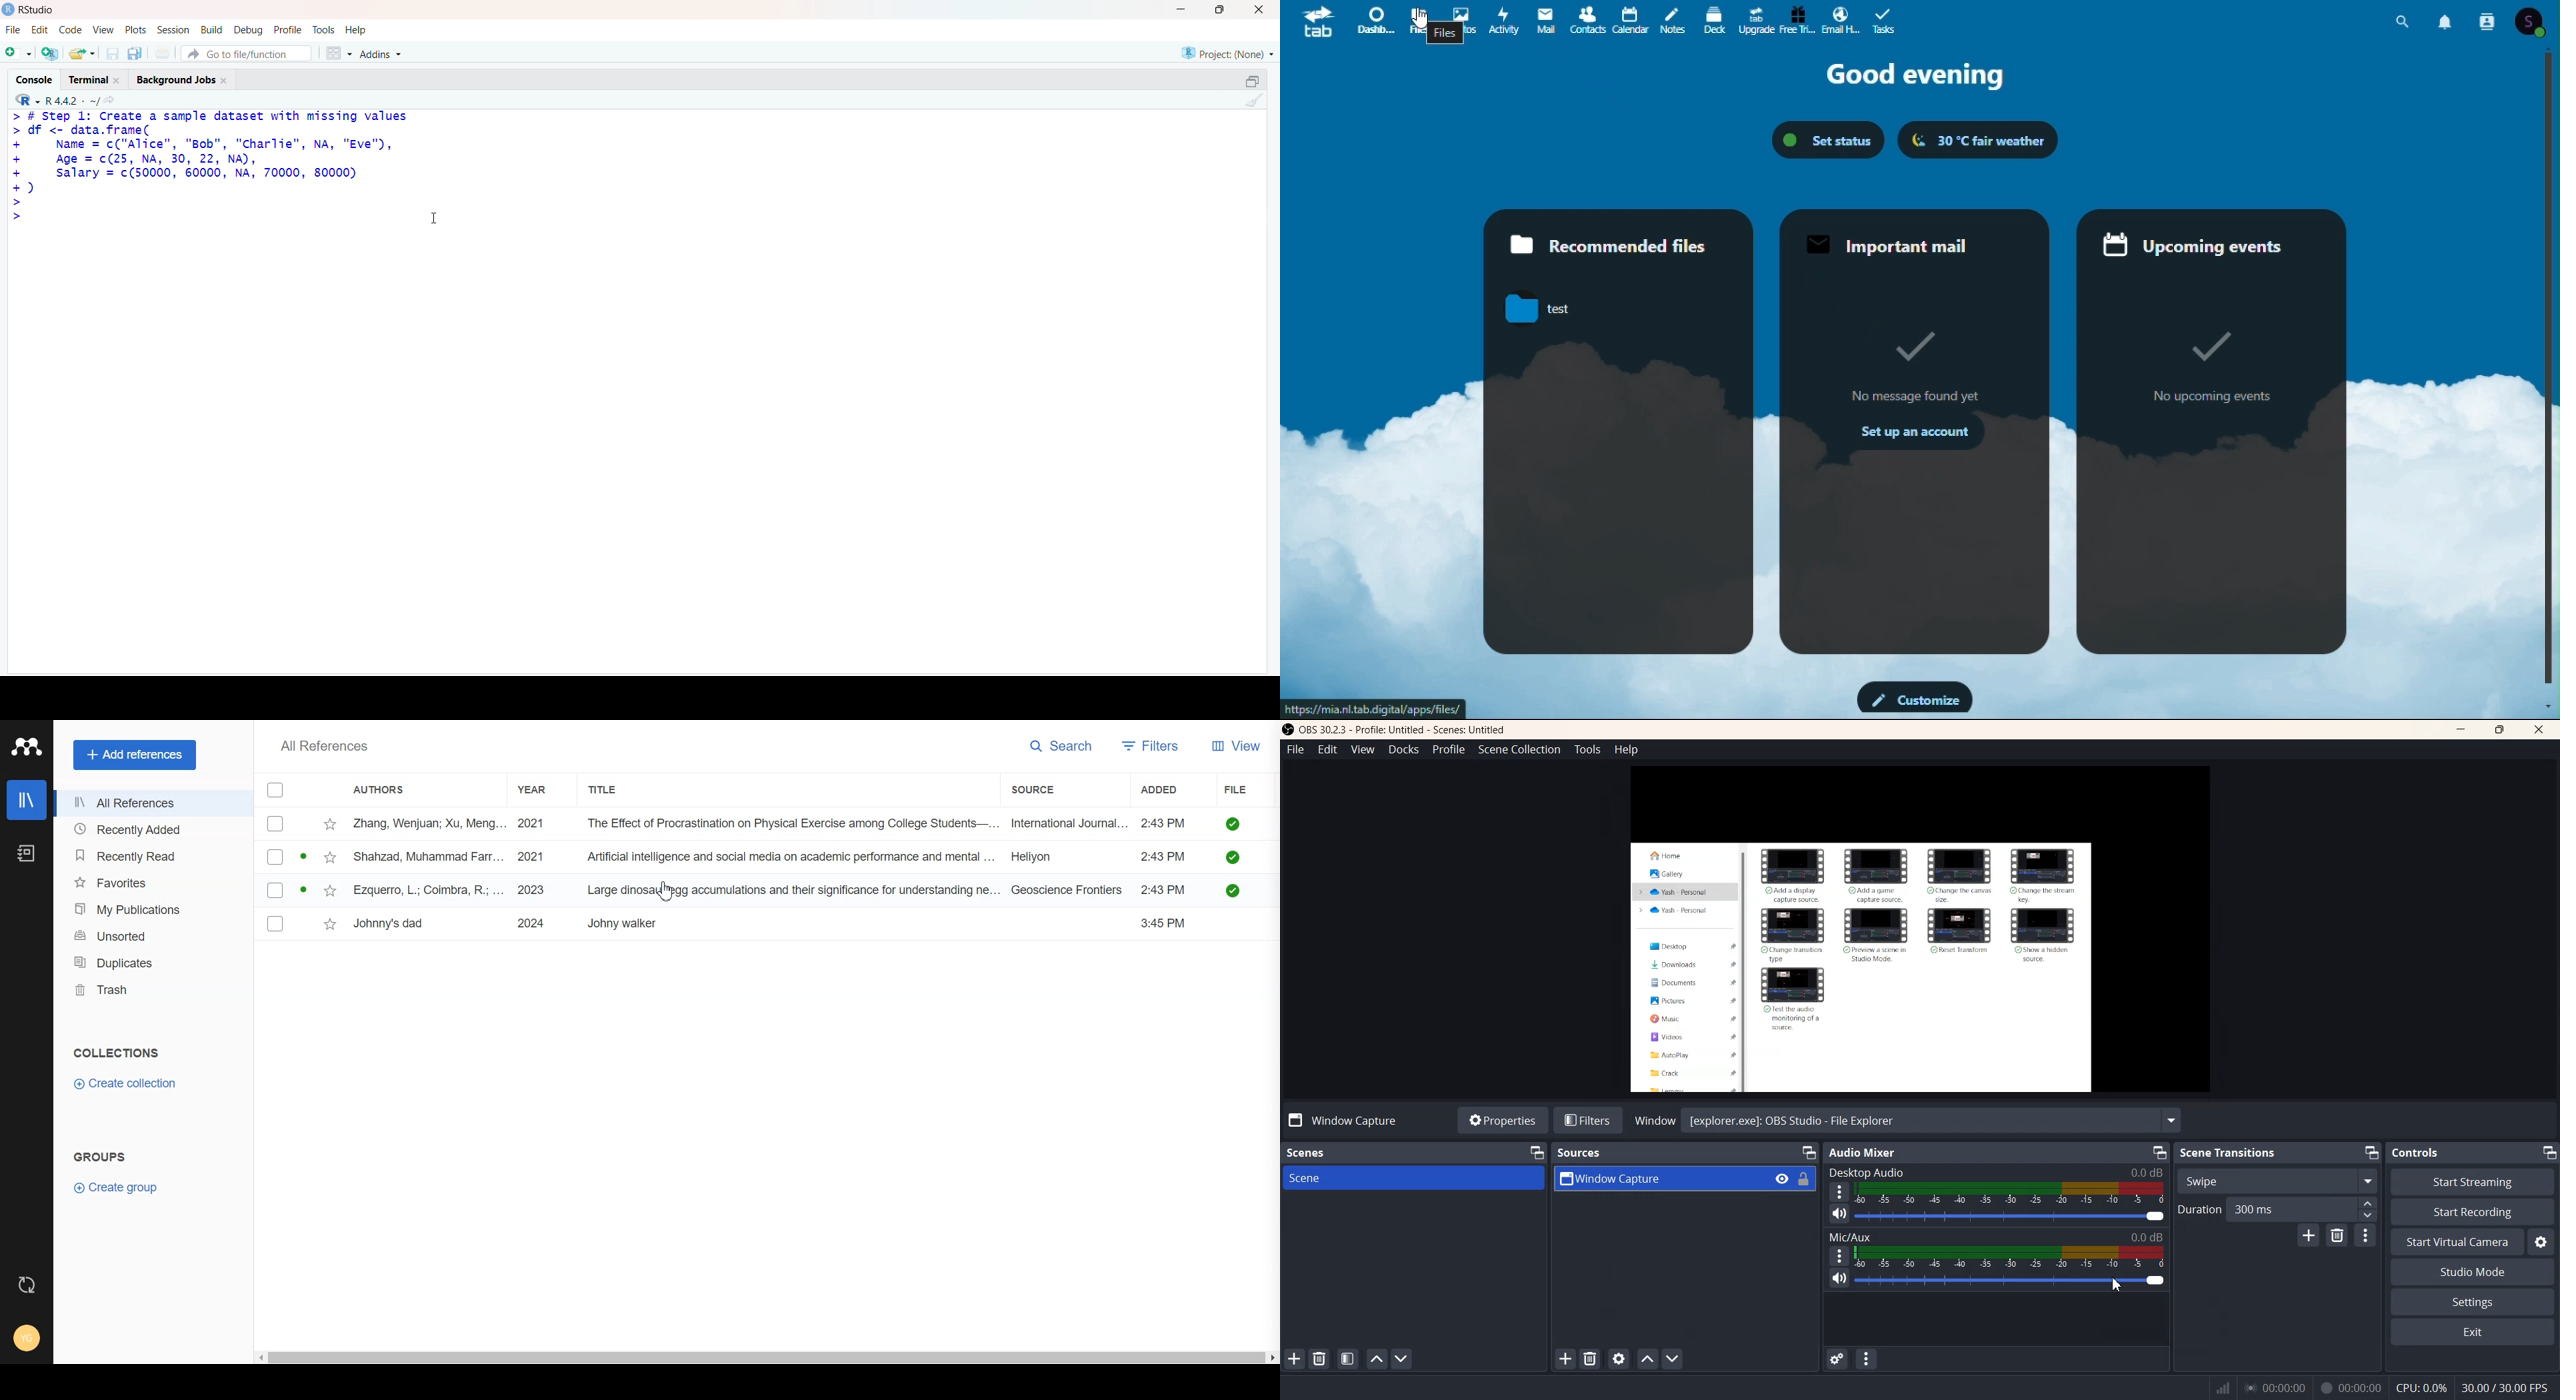 This screenshot has width=2576, height=1400. Describe the element at coordinates (2405, 19) in the screenshot. I see `search` at that location.